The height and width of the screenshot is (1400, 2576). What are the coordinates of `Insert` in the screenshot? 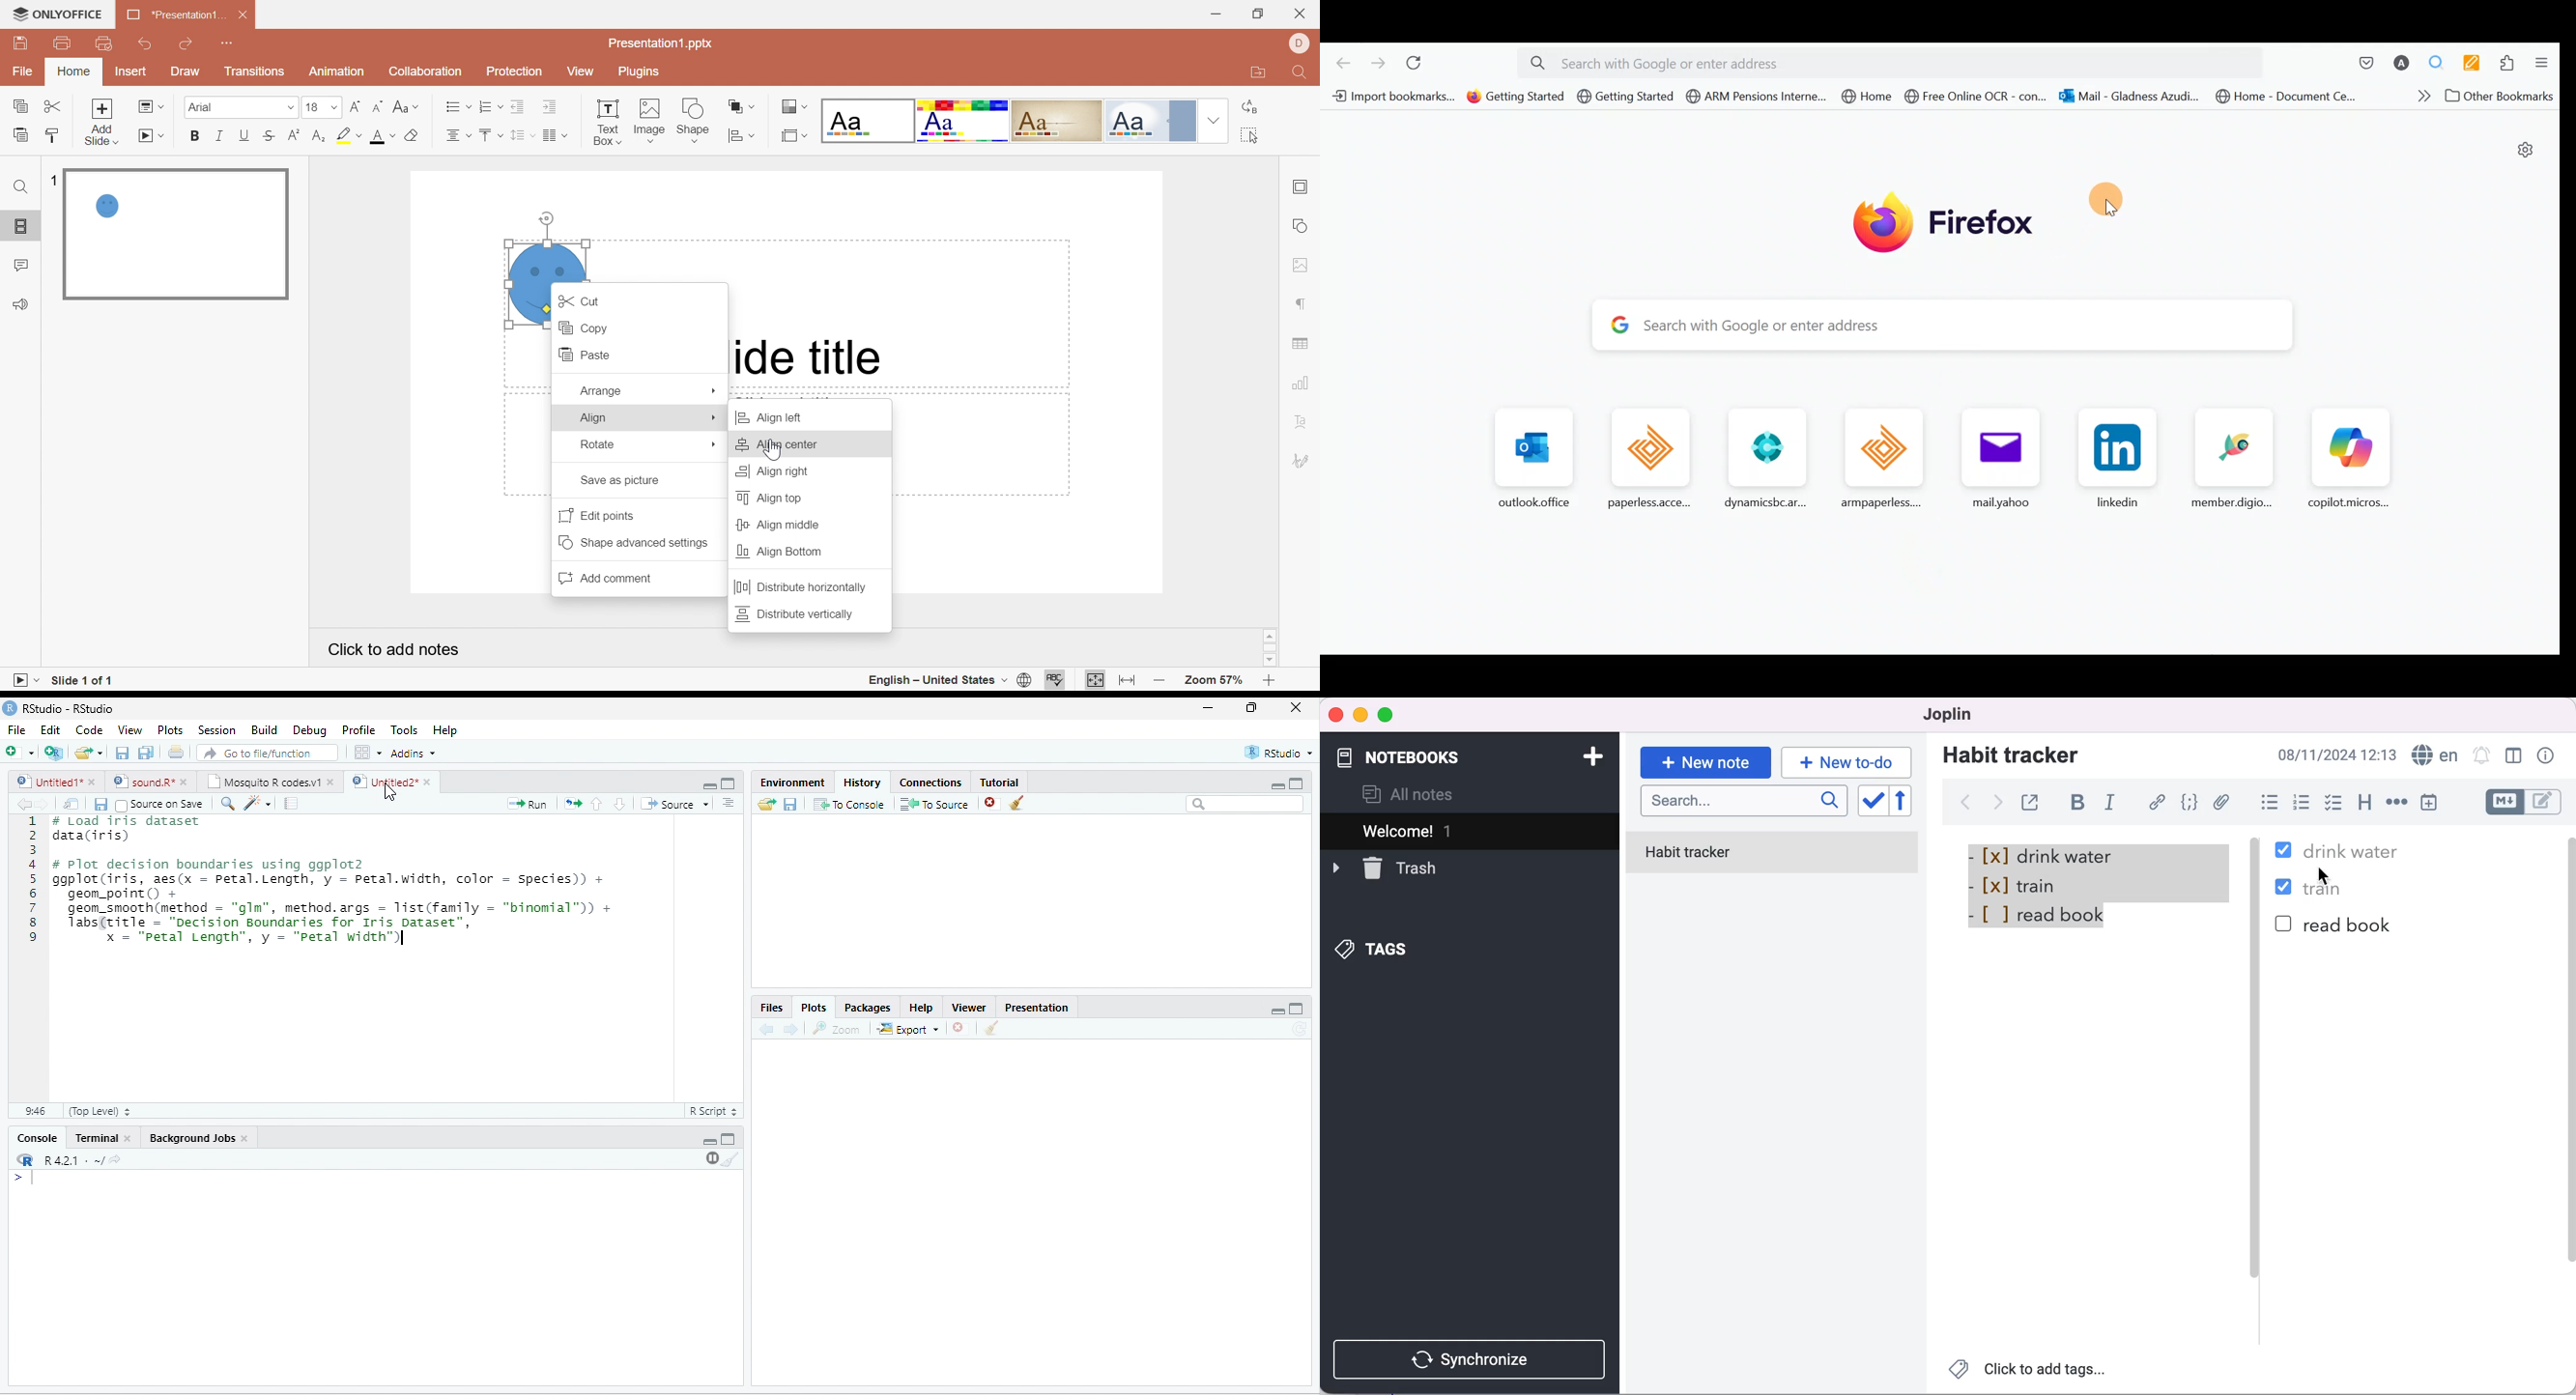 It's located at (131, 73).